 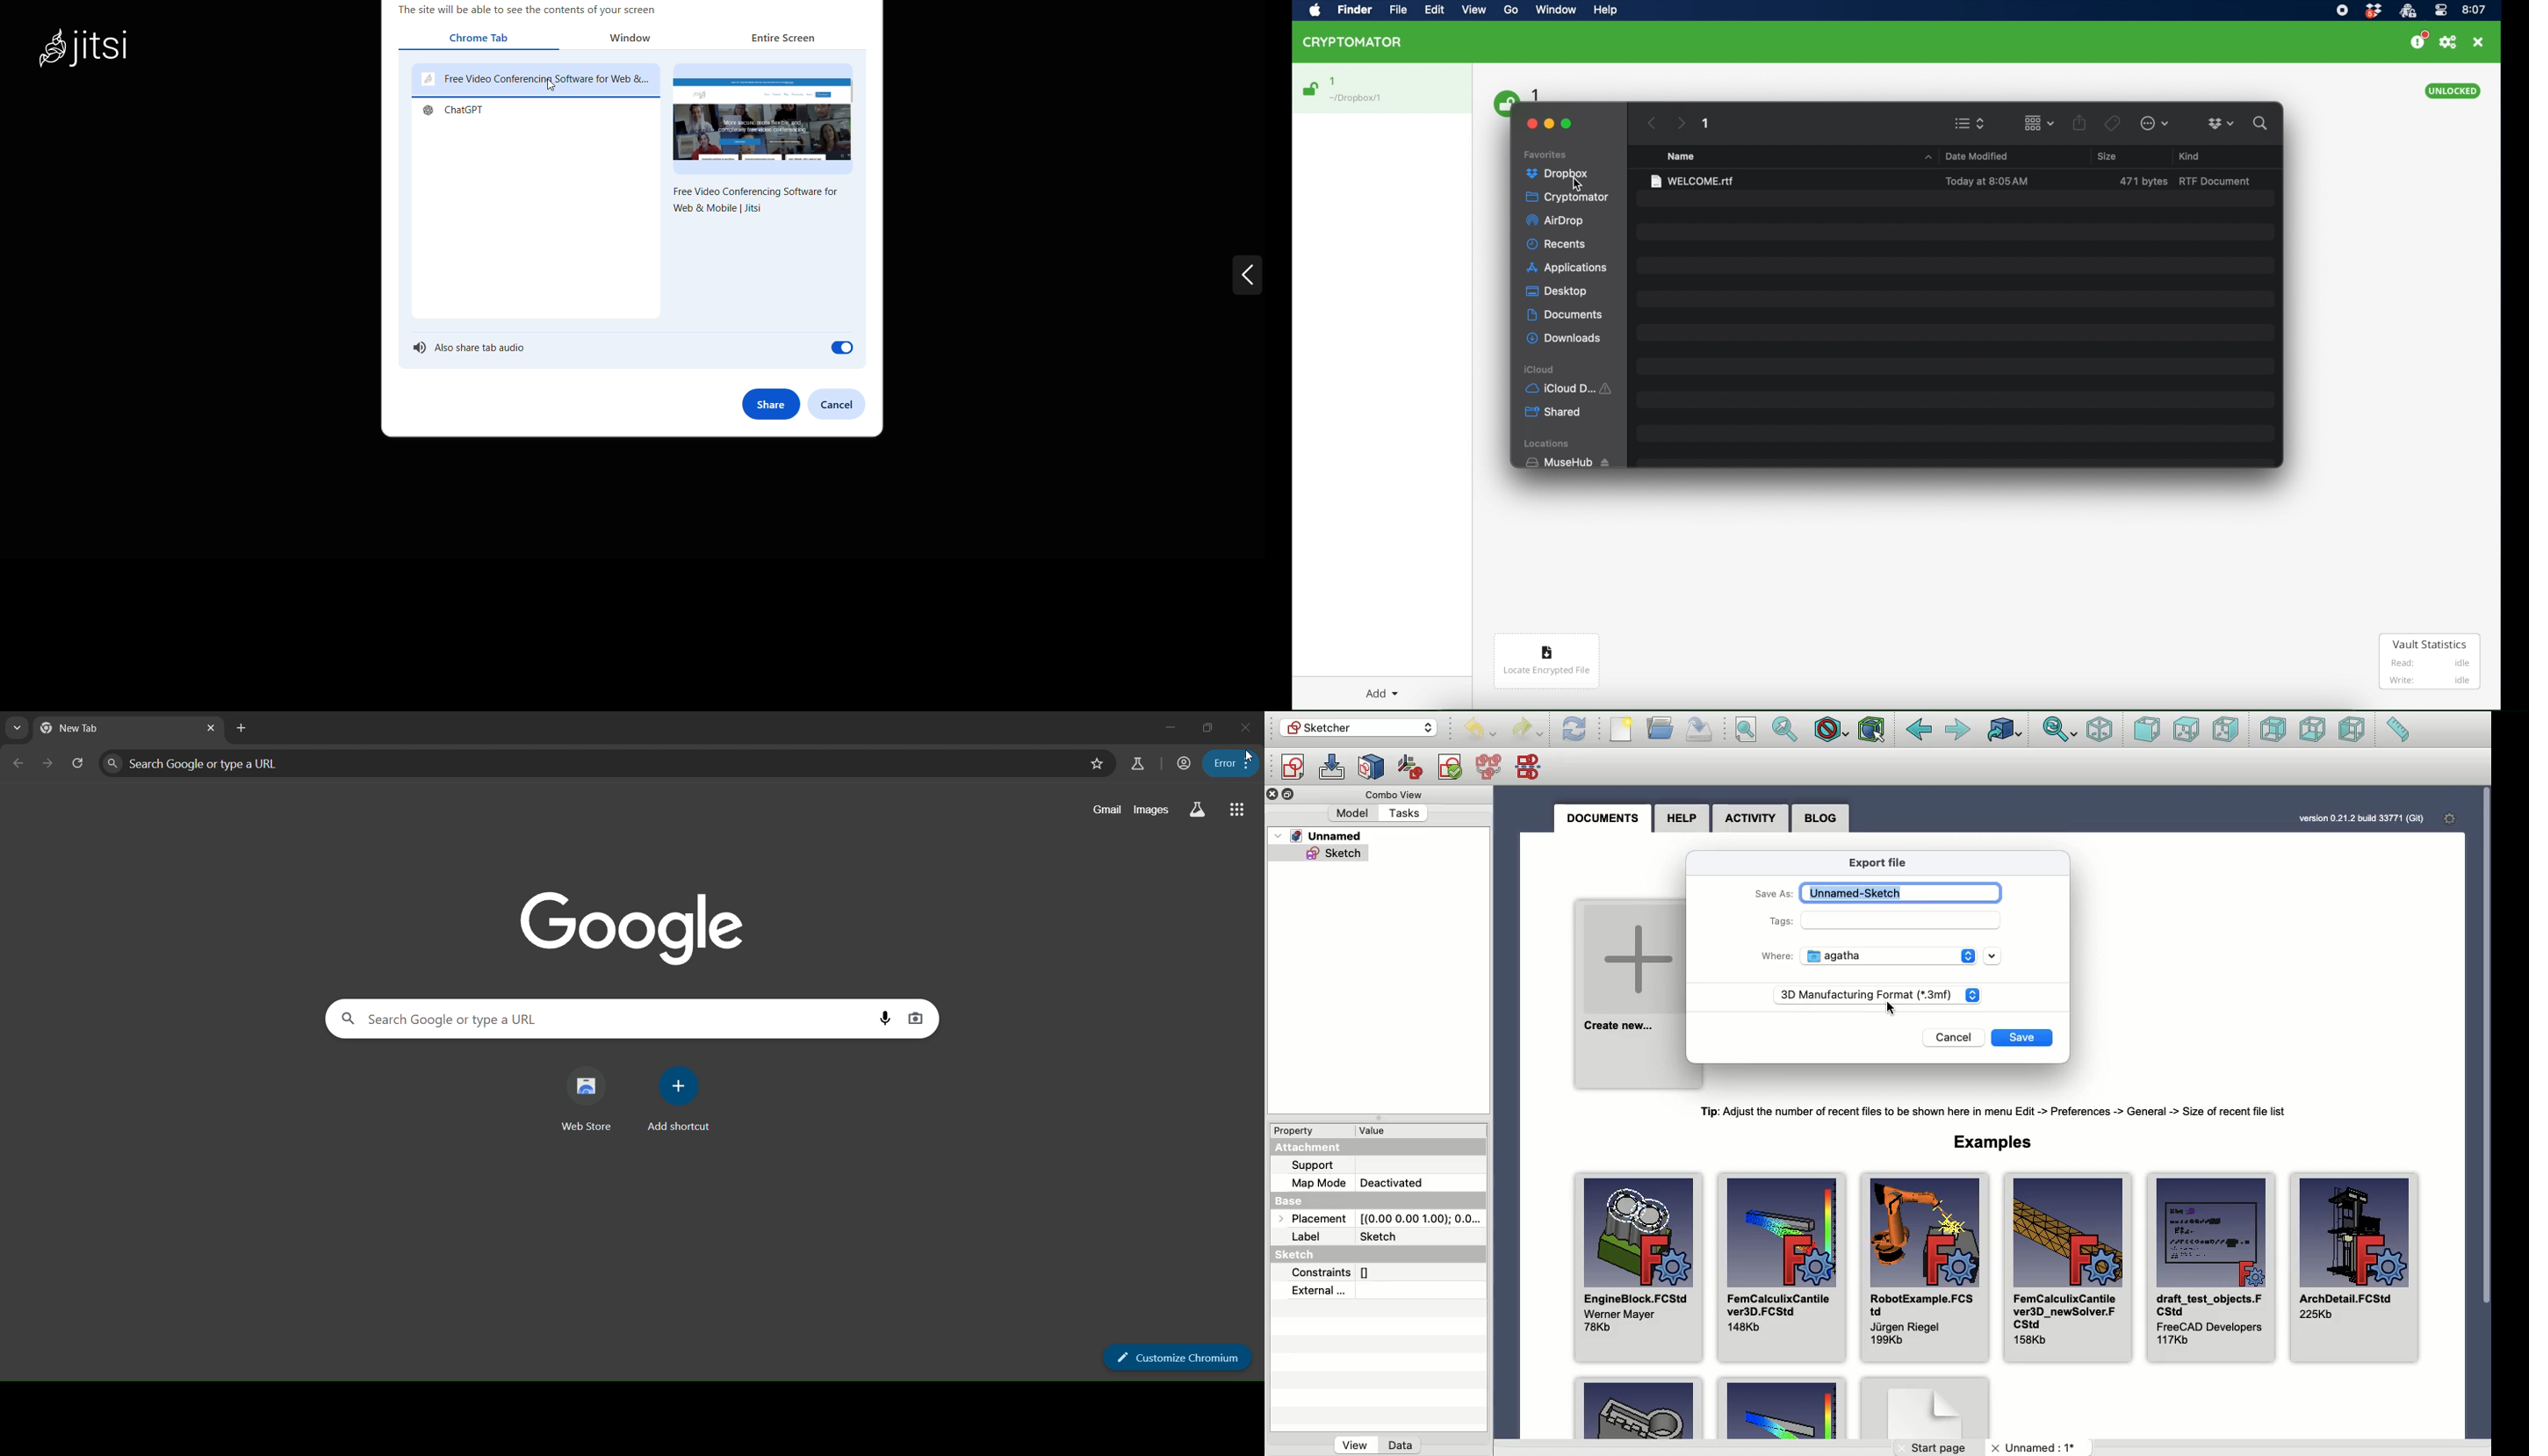 What do you see at coordinates (2430, 665) in the screenshot?
I see `Vault Statistics` at bounding box center [2430, 665].